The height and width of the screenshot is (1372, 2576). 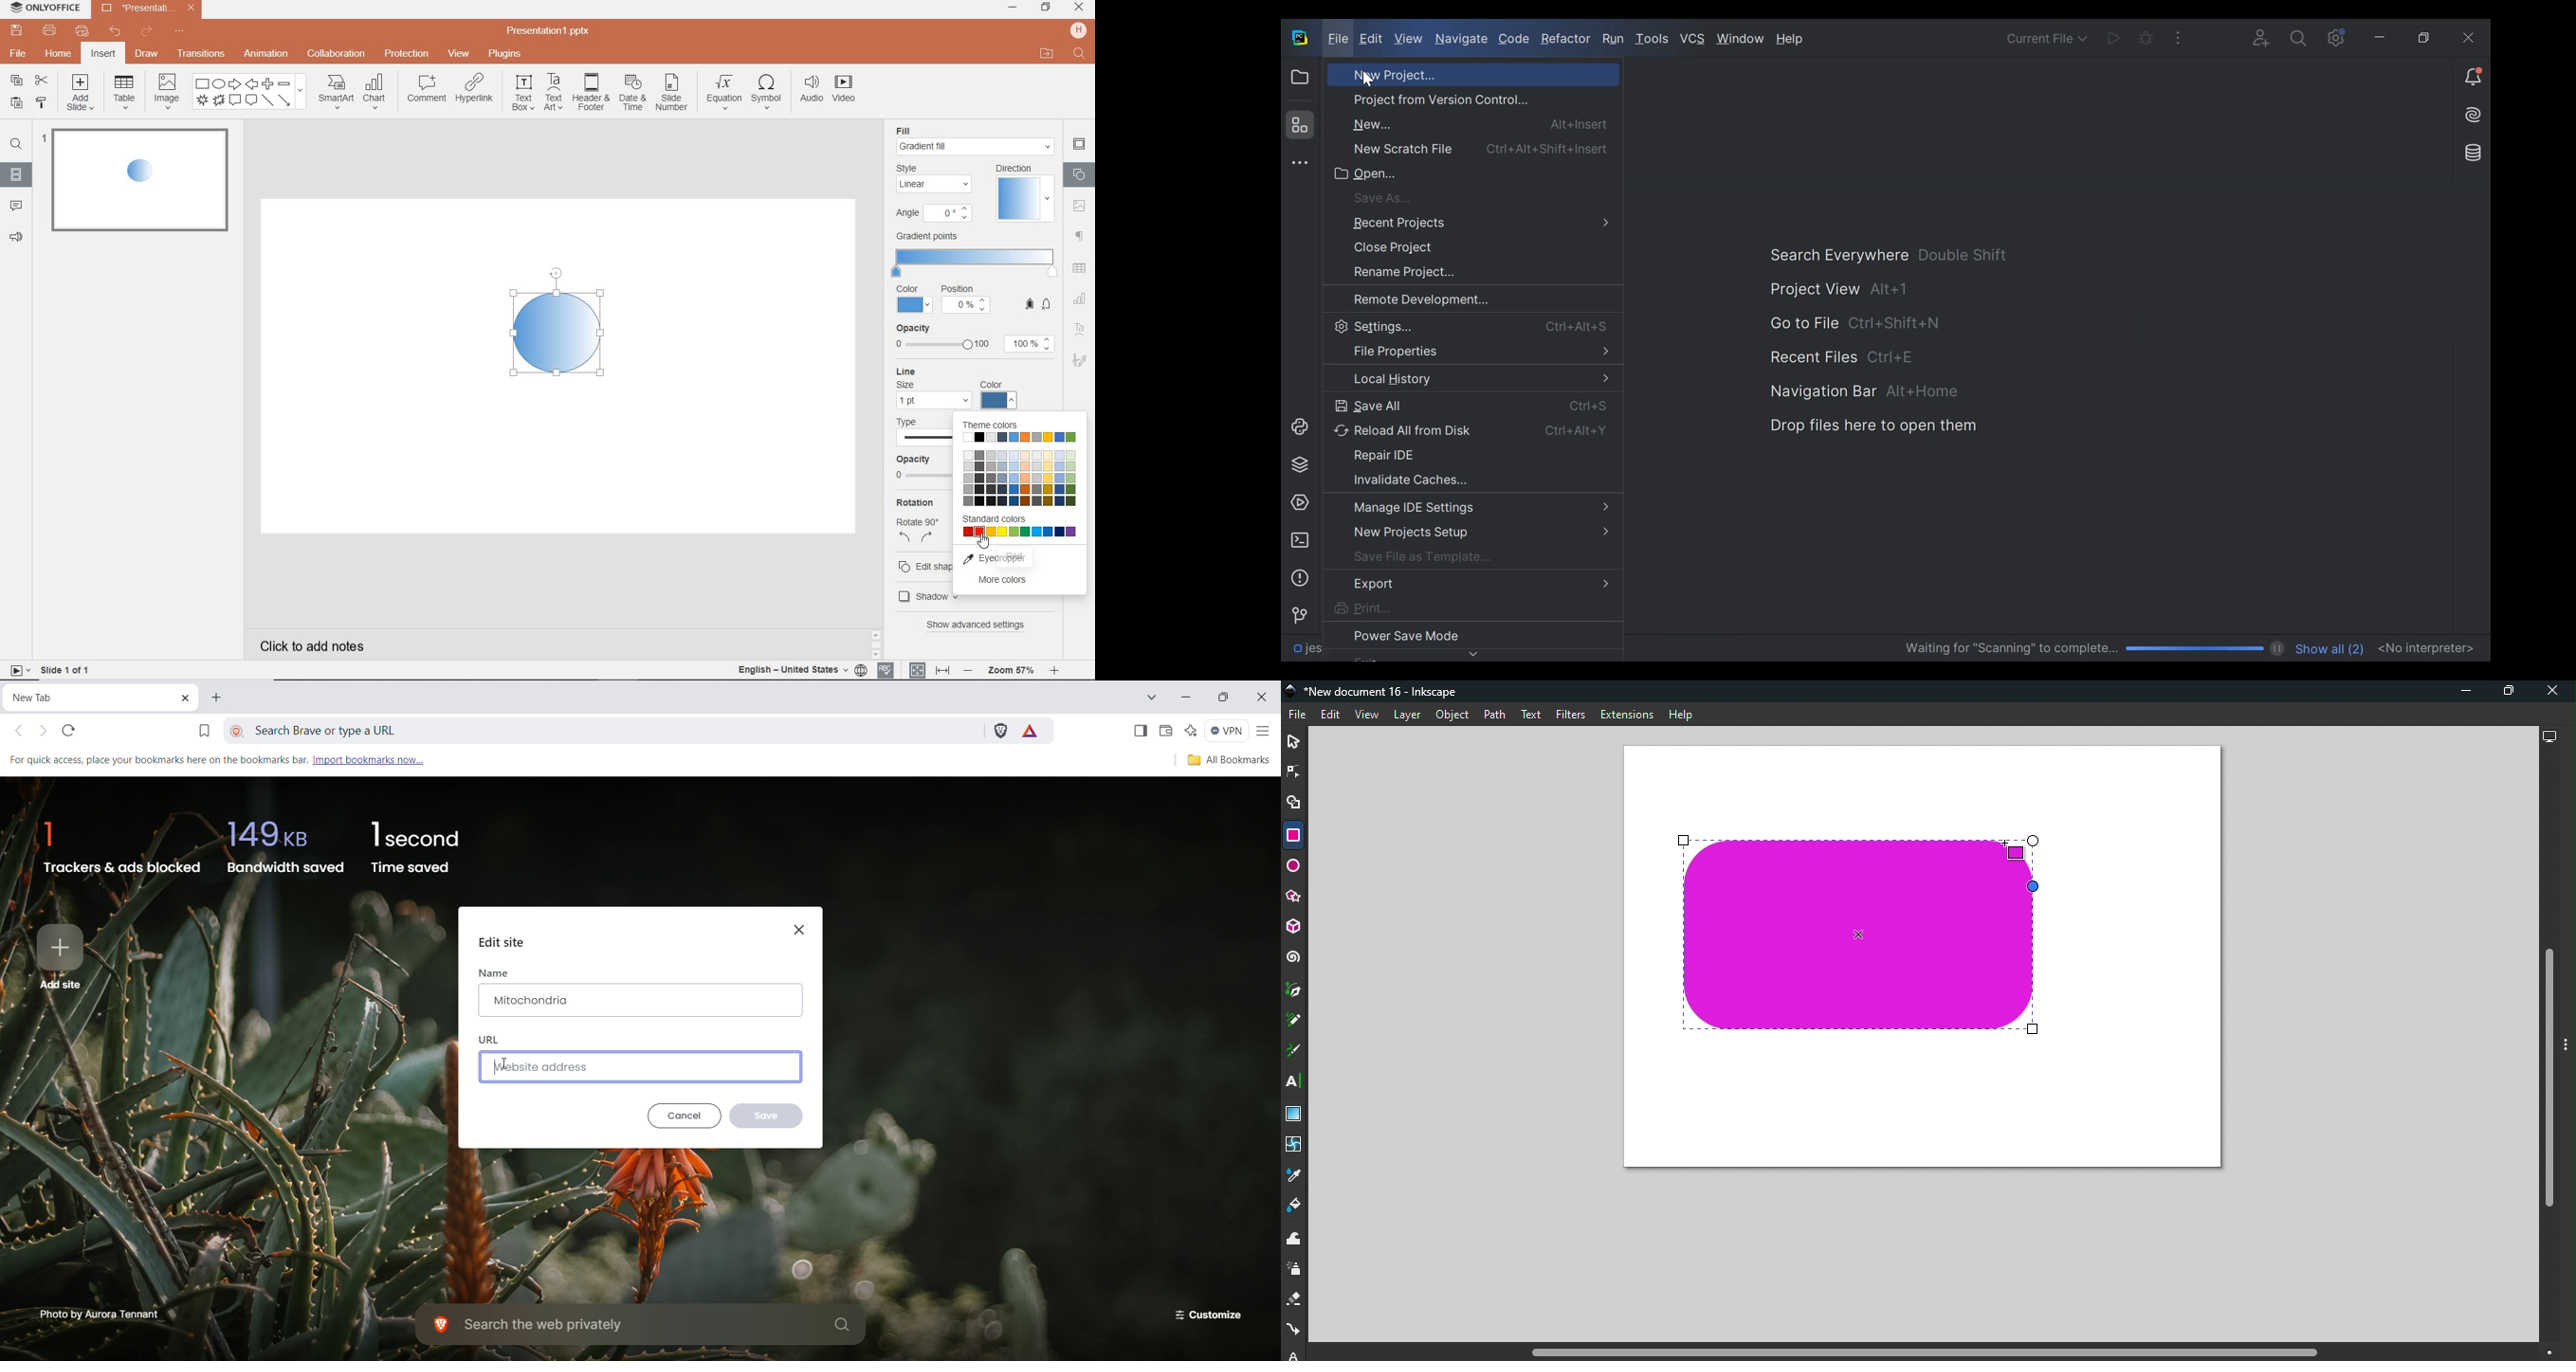 What do you see at coordinates (1011, 671) in the screenshot?
I see `zoom` at bounding box center [1011, 671].